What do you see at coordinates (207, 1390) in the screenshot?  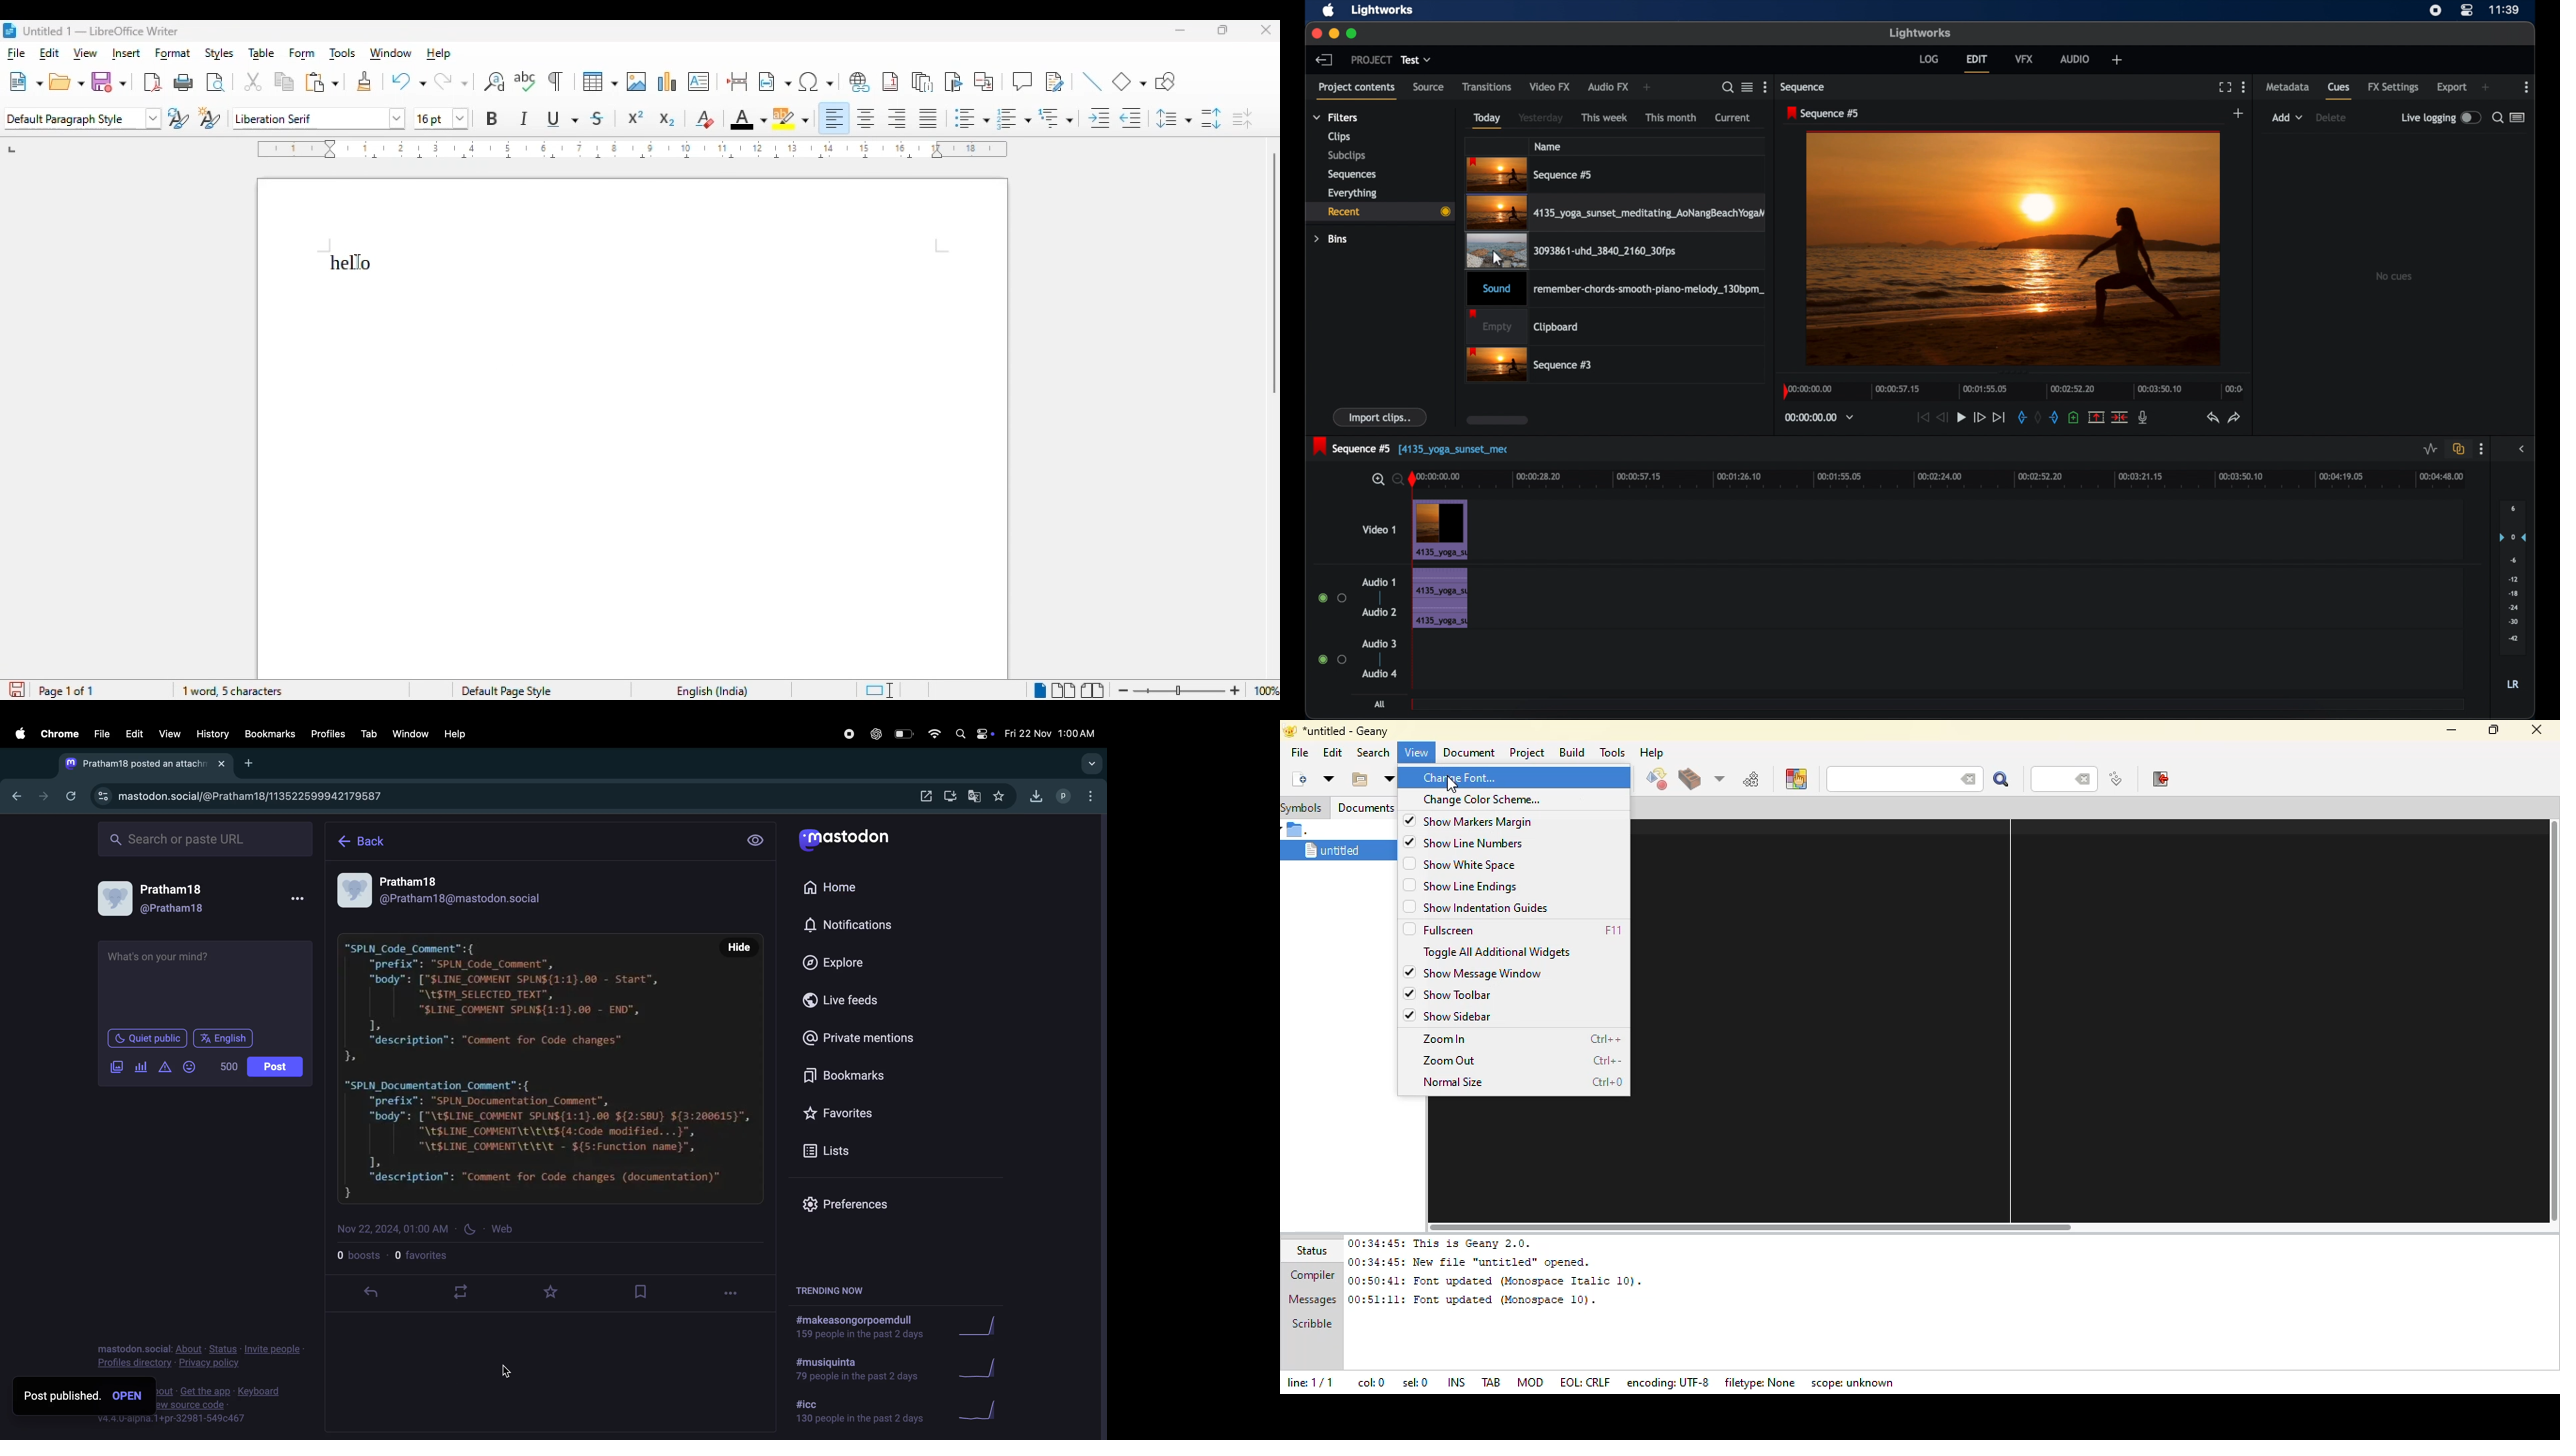 I see `get the app` at bounding box center [207, 1390].